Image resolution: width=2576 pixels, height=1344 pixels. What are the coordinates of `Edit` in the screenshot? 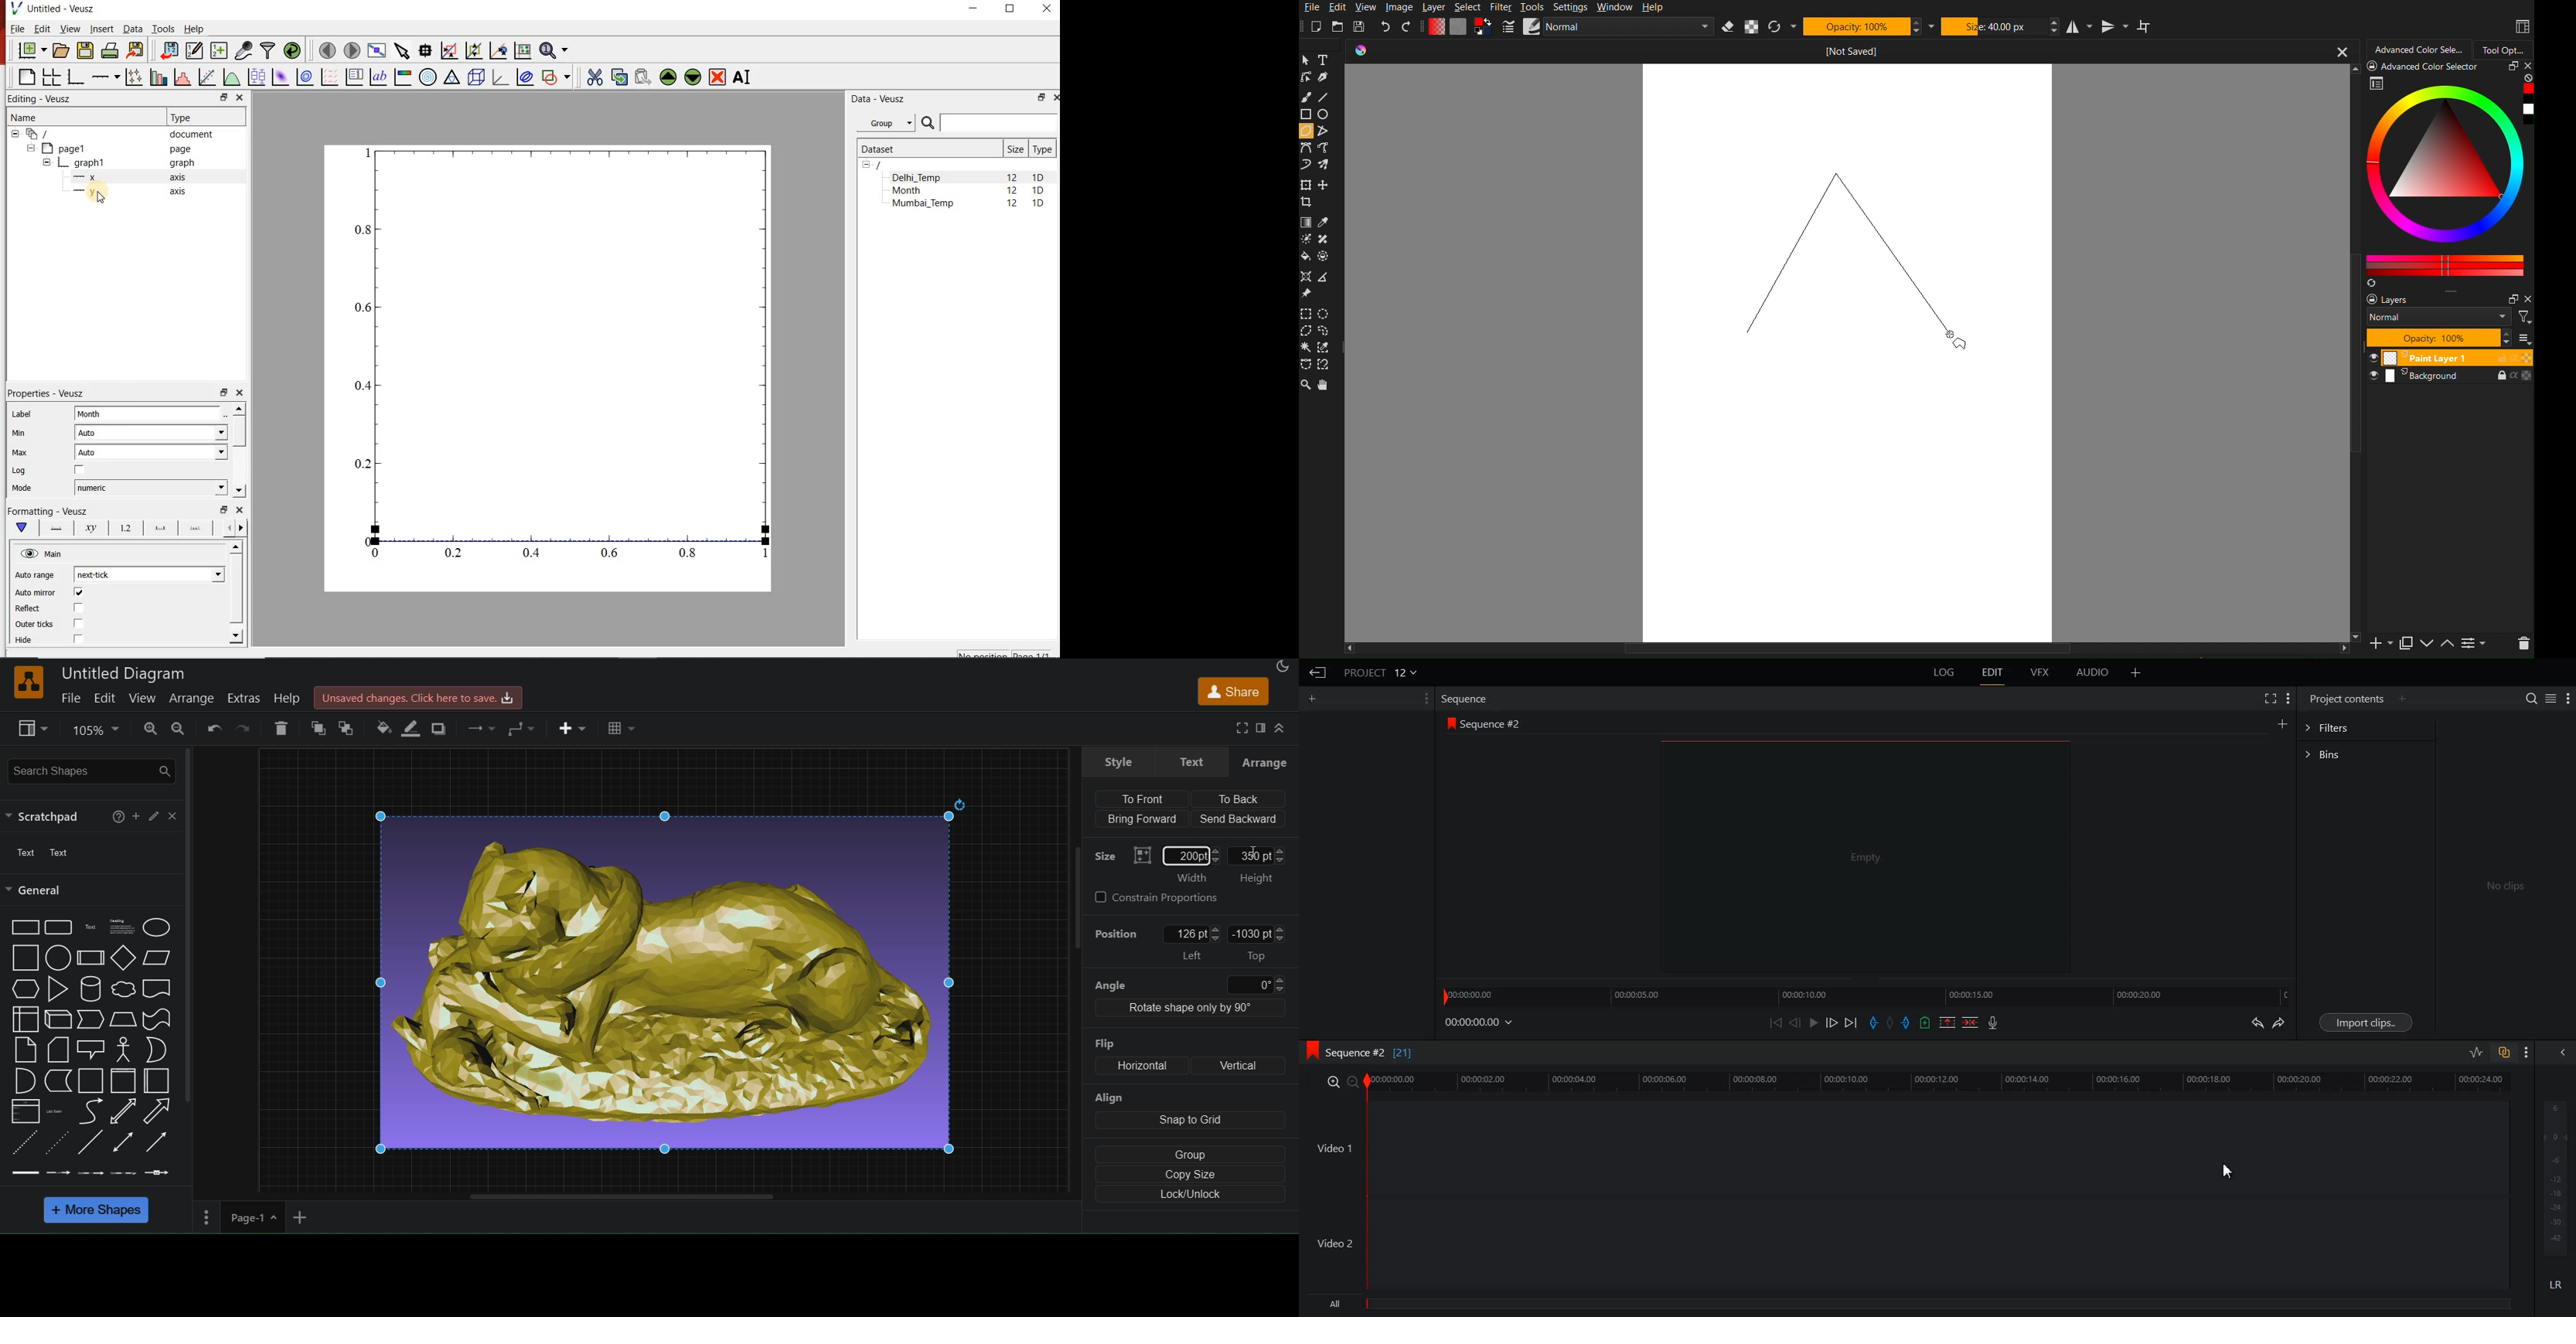 It's located at (1339, 8).